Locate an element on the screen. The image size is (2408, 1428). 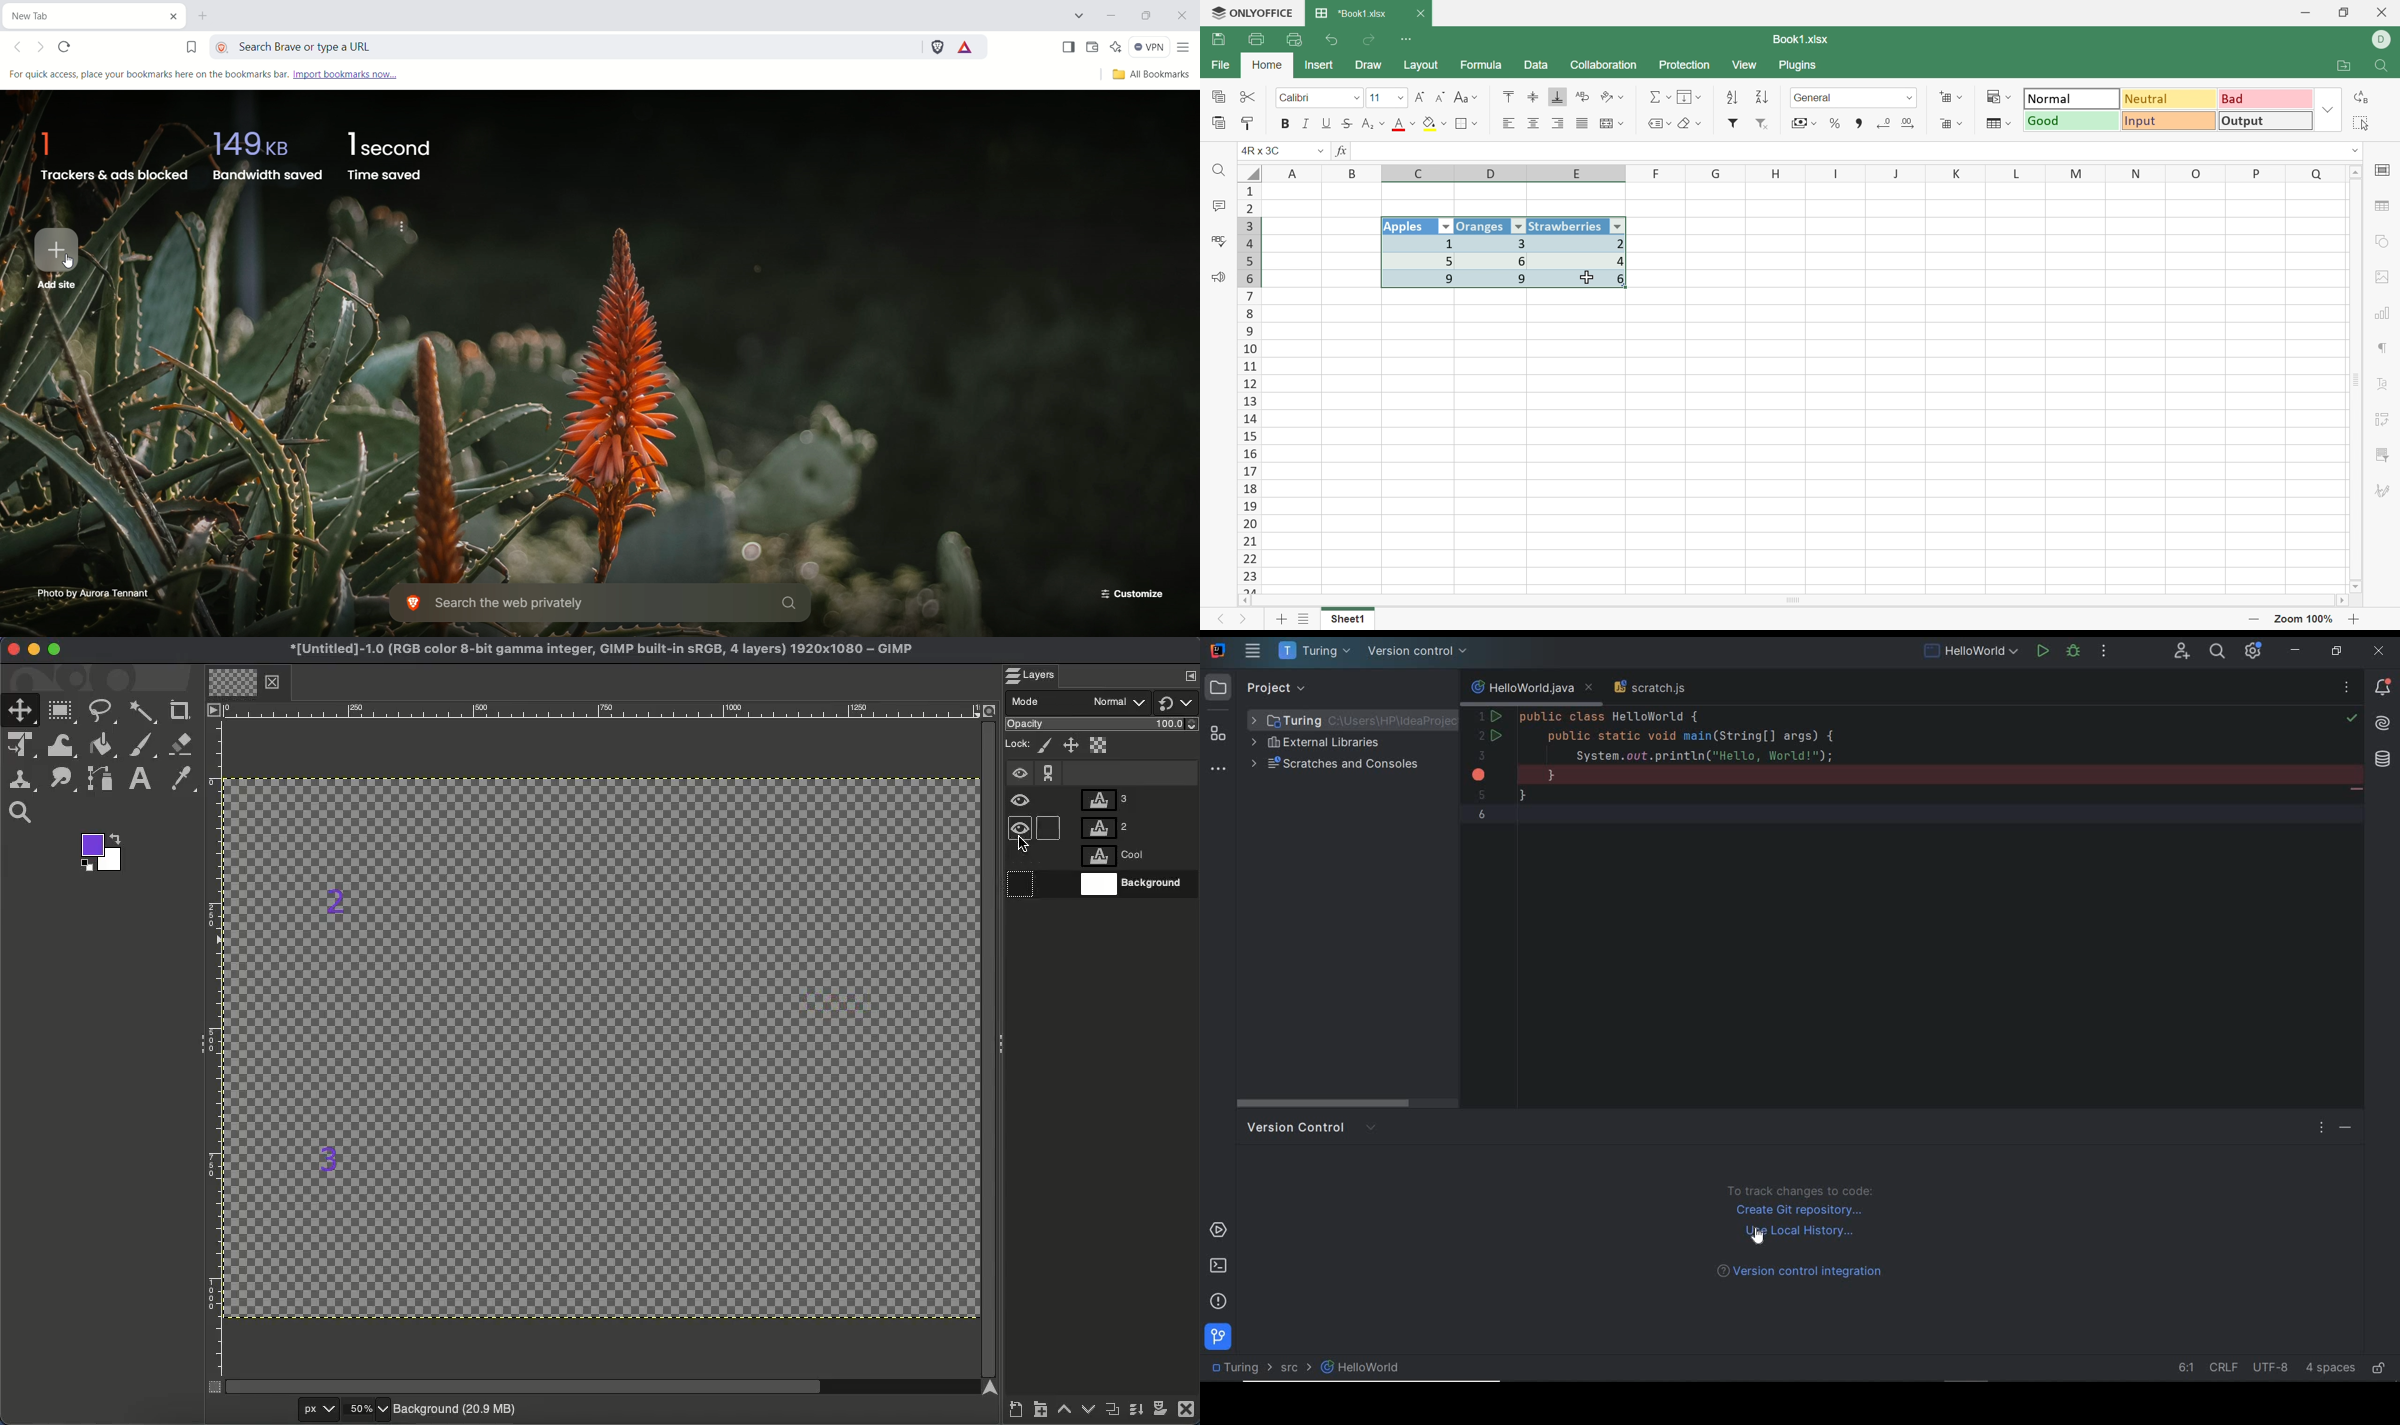
Scroll Up is located at coordinates (2357, 171).